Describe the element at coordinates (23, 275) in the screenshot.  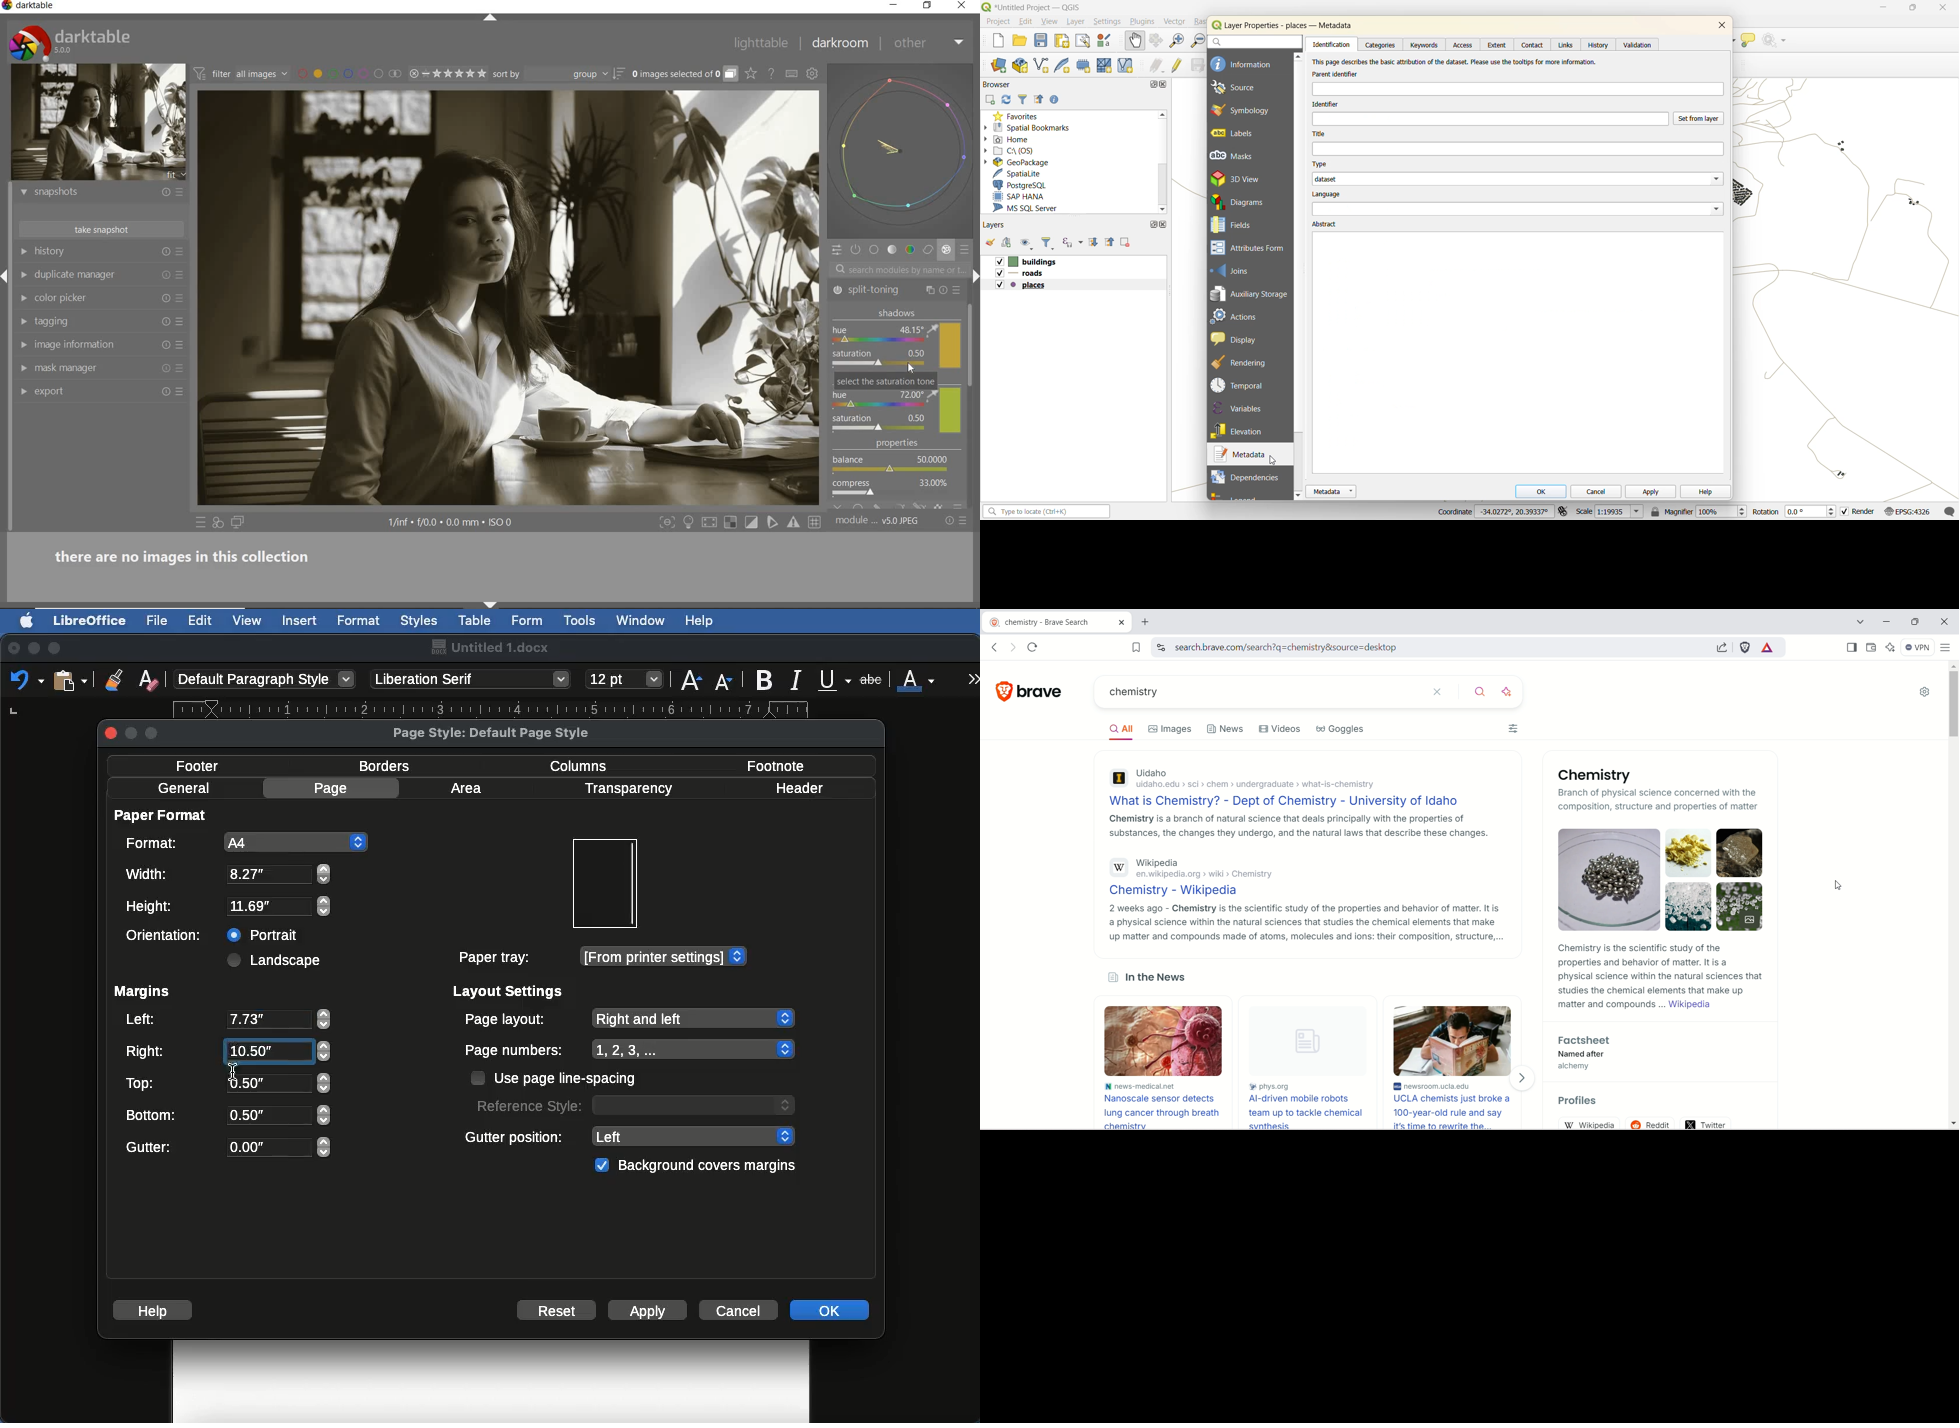
I see `show module` at that location.